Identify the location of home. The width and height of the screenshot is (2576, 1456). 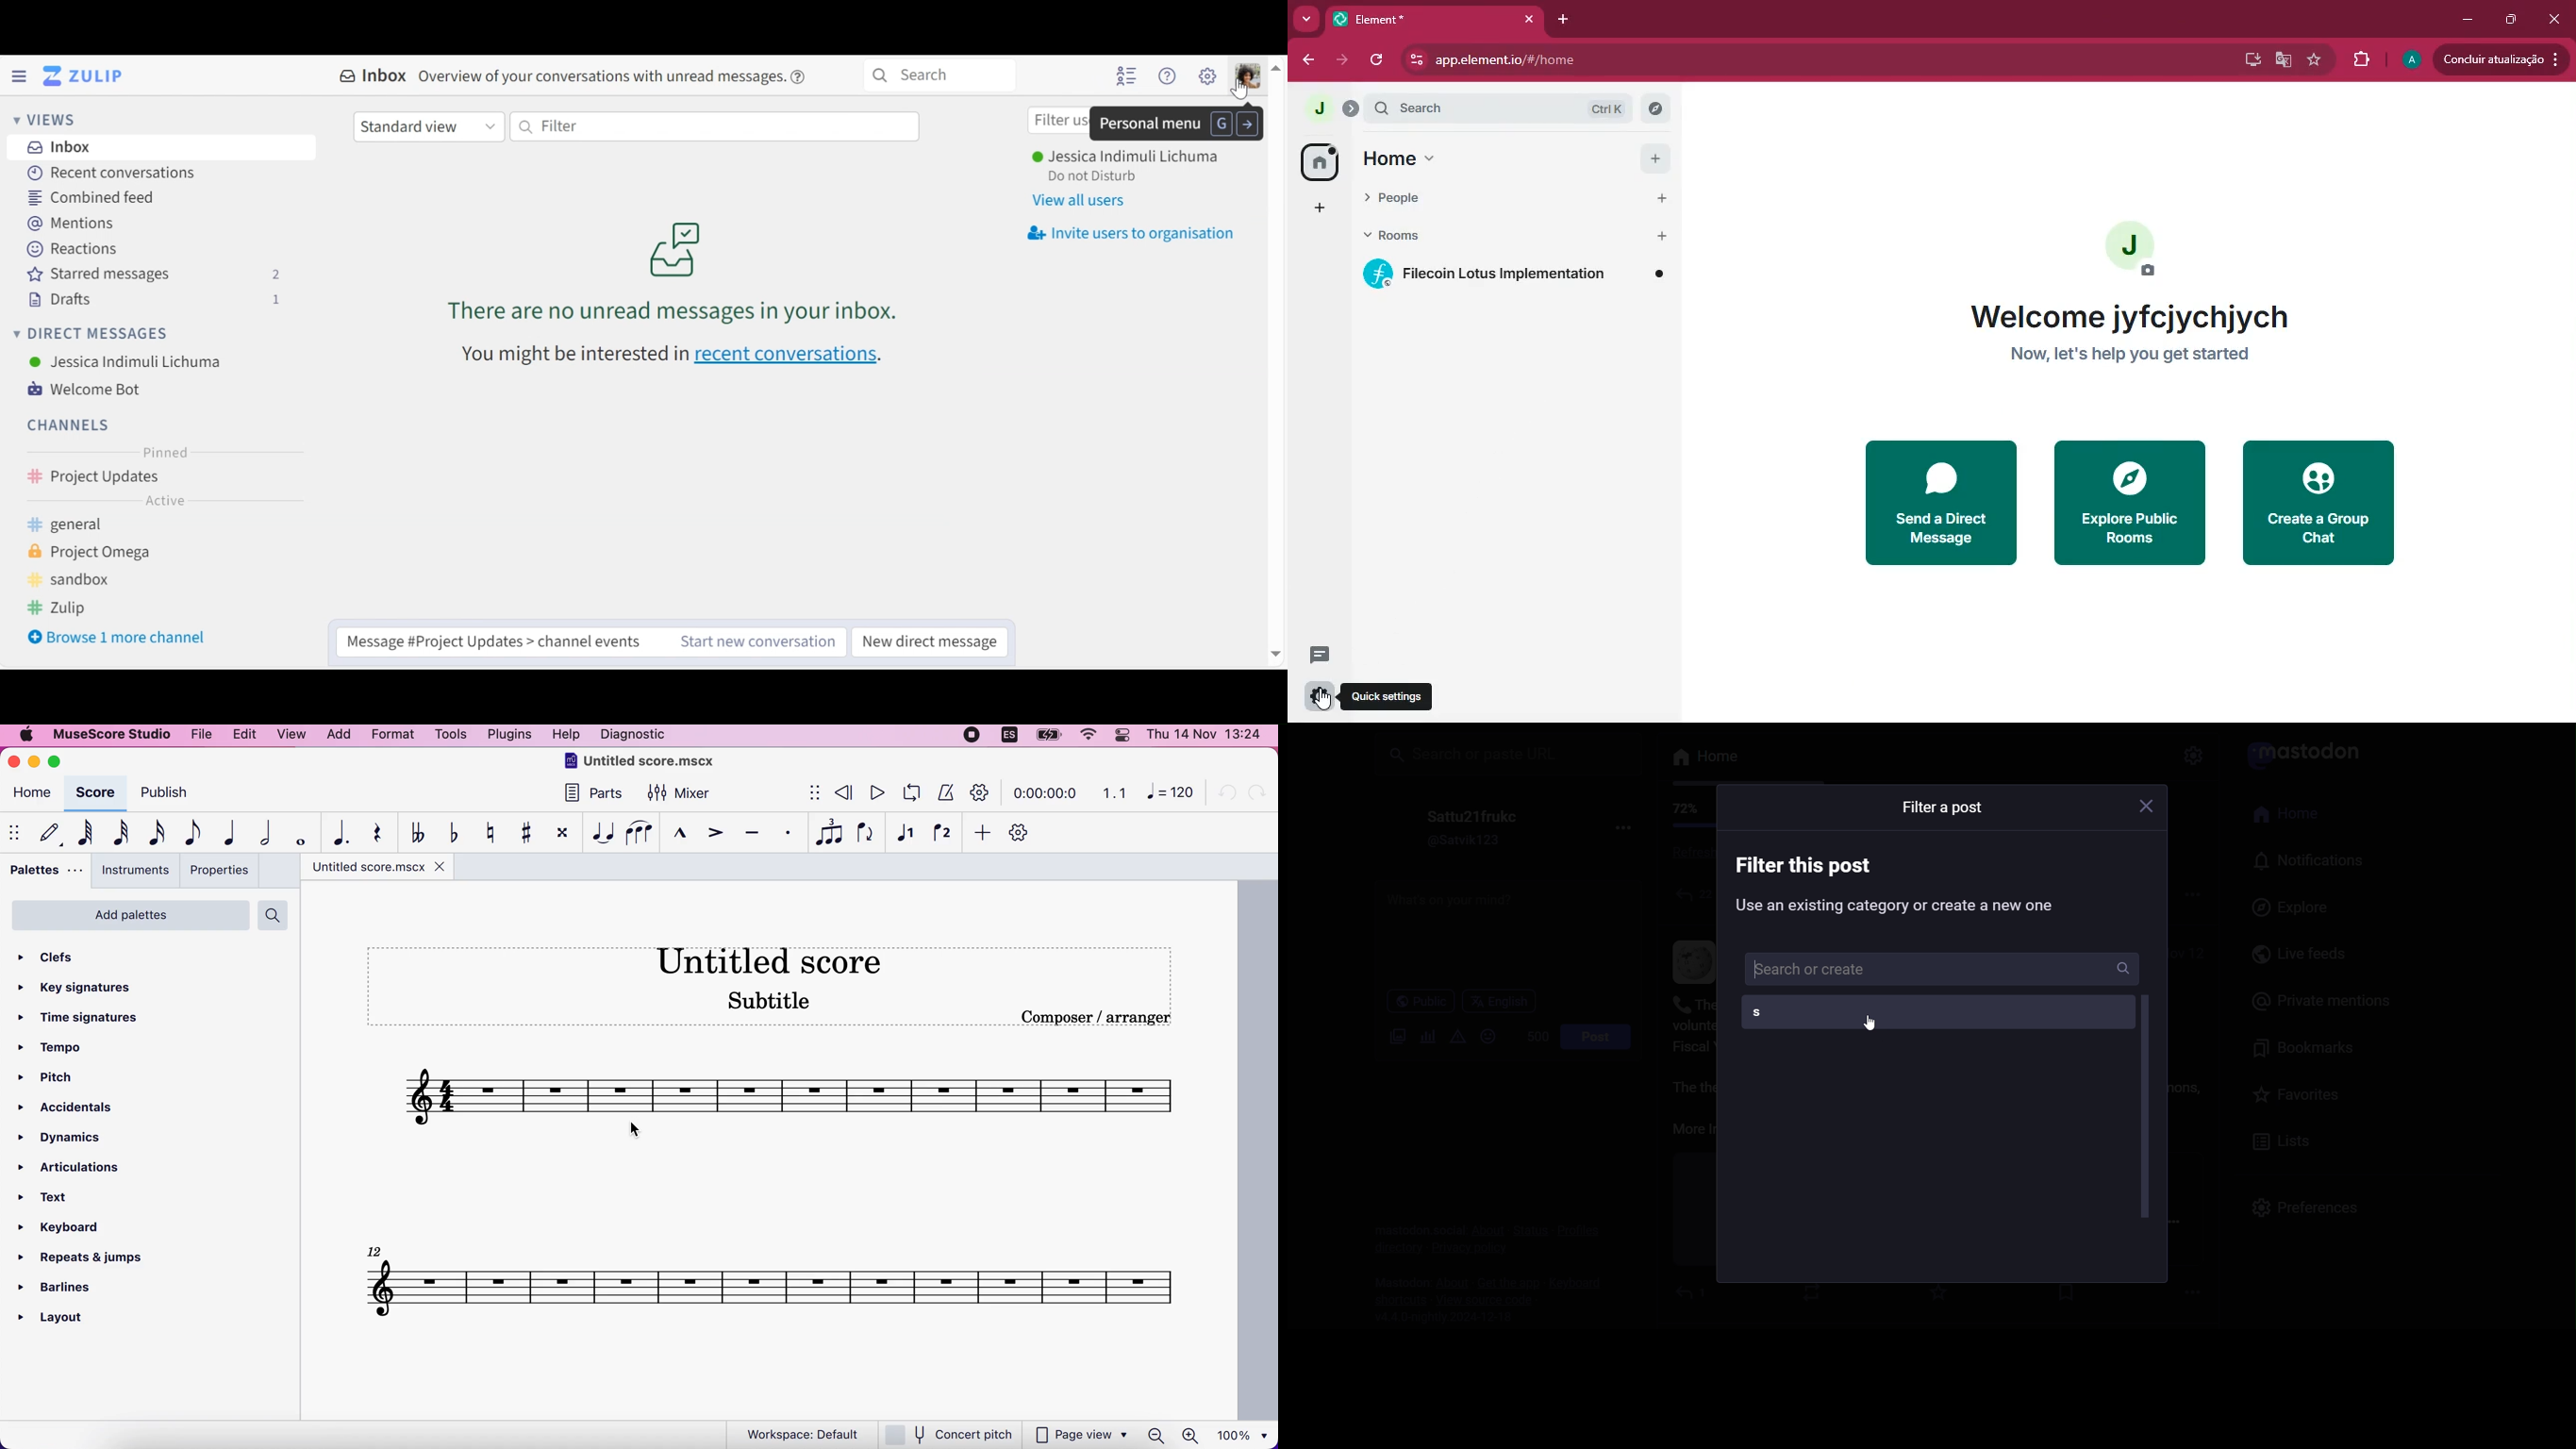
(2295, 816).